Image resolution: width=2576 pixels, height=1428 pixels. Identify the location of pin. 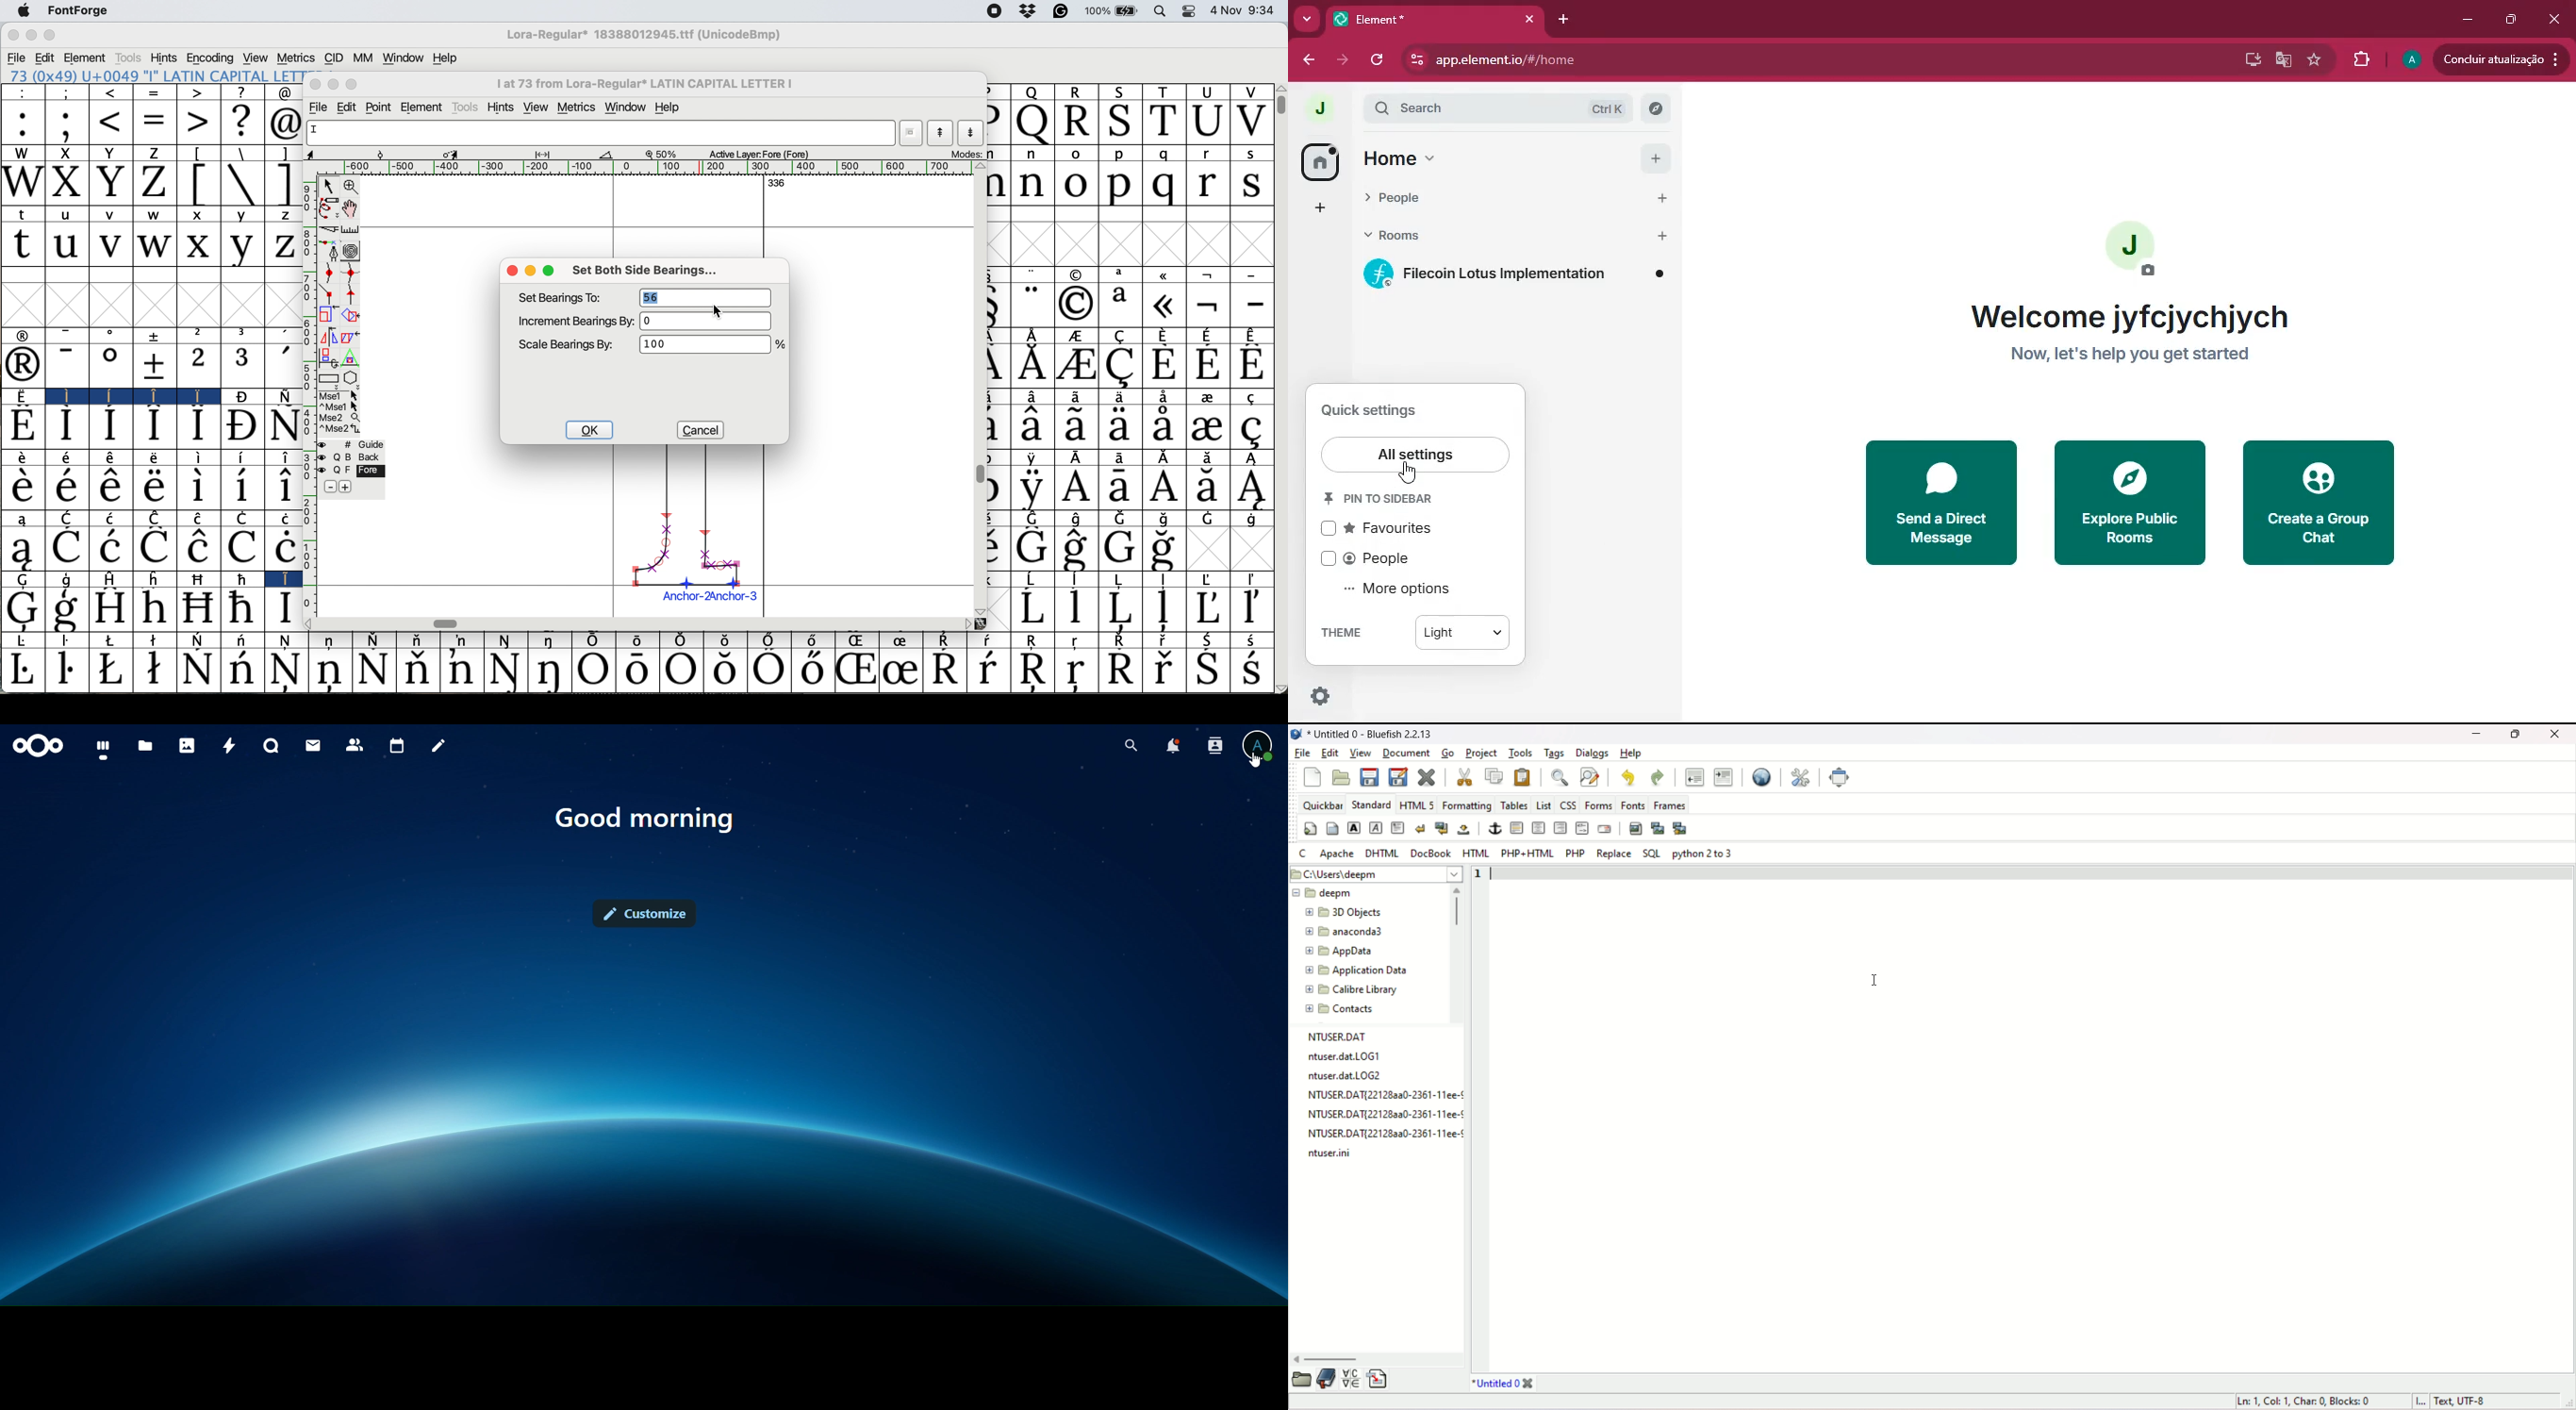
(1395, 499).